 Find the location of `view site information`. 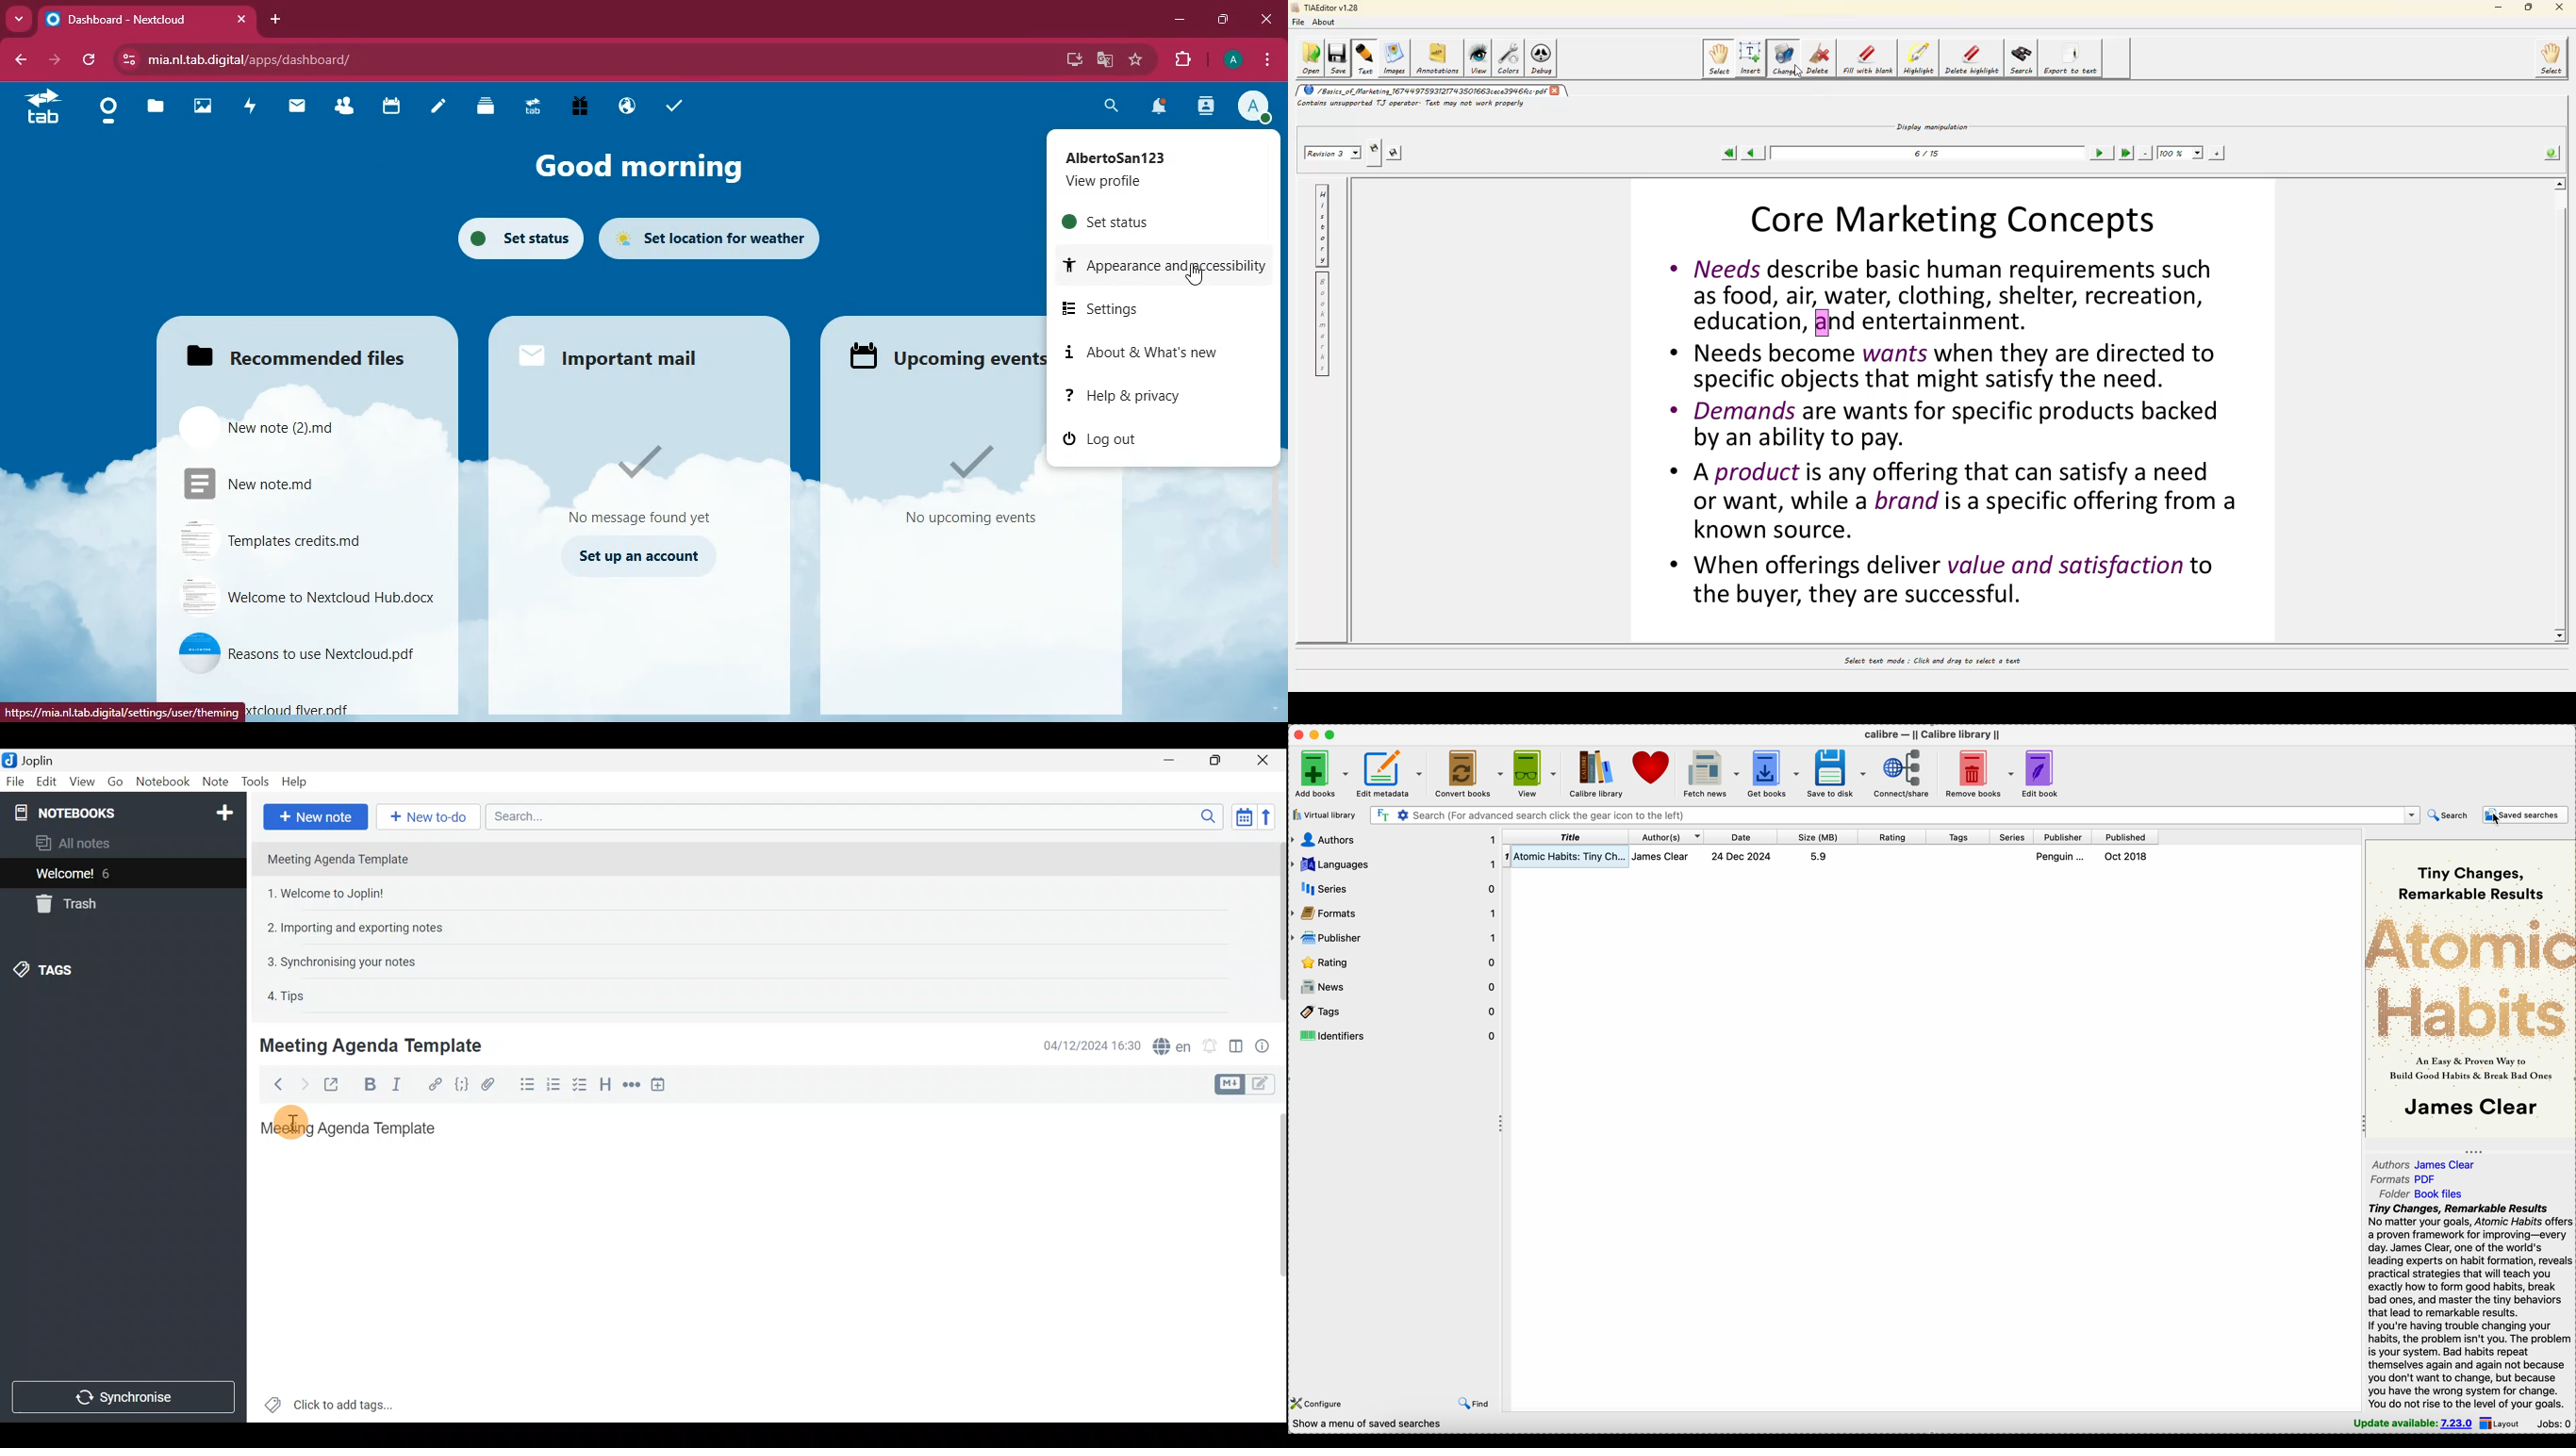

view site information is located at coordinates (125, 59).